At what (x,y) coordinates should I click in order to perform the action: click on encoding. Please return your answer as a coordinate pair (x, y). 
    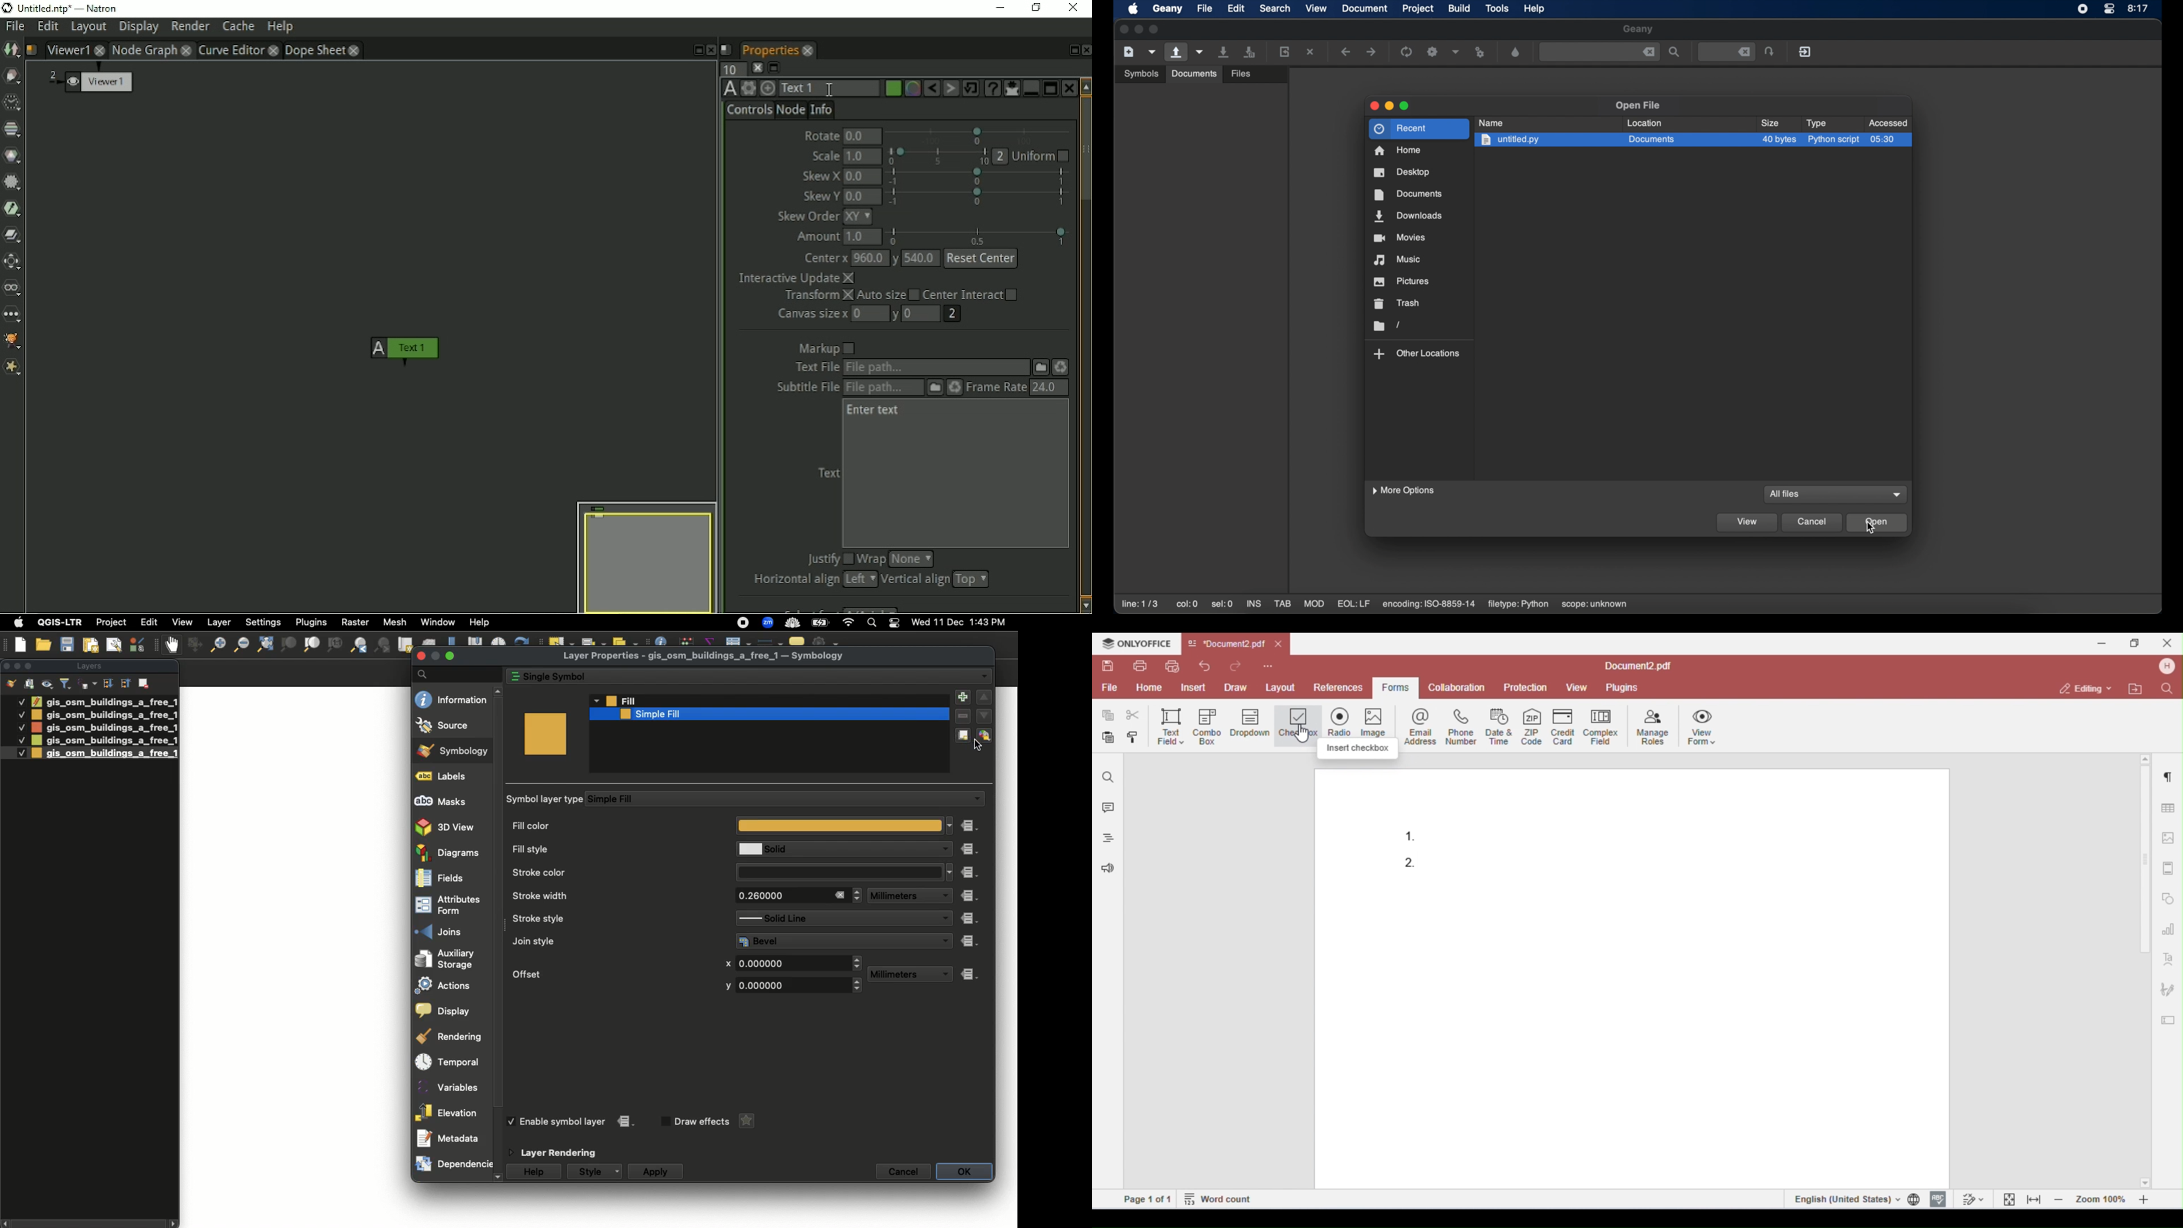
    Looking at the image, I should click on (1430, 604).